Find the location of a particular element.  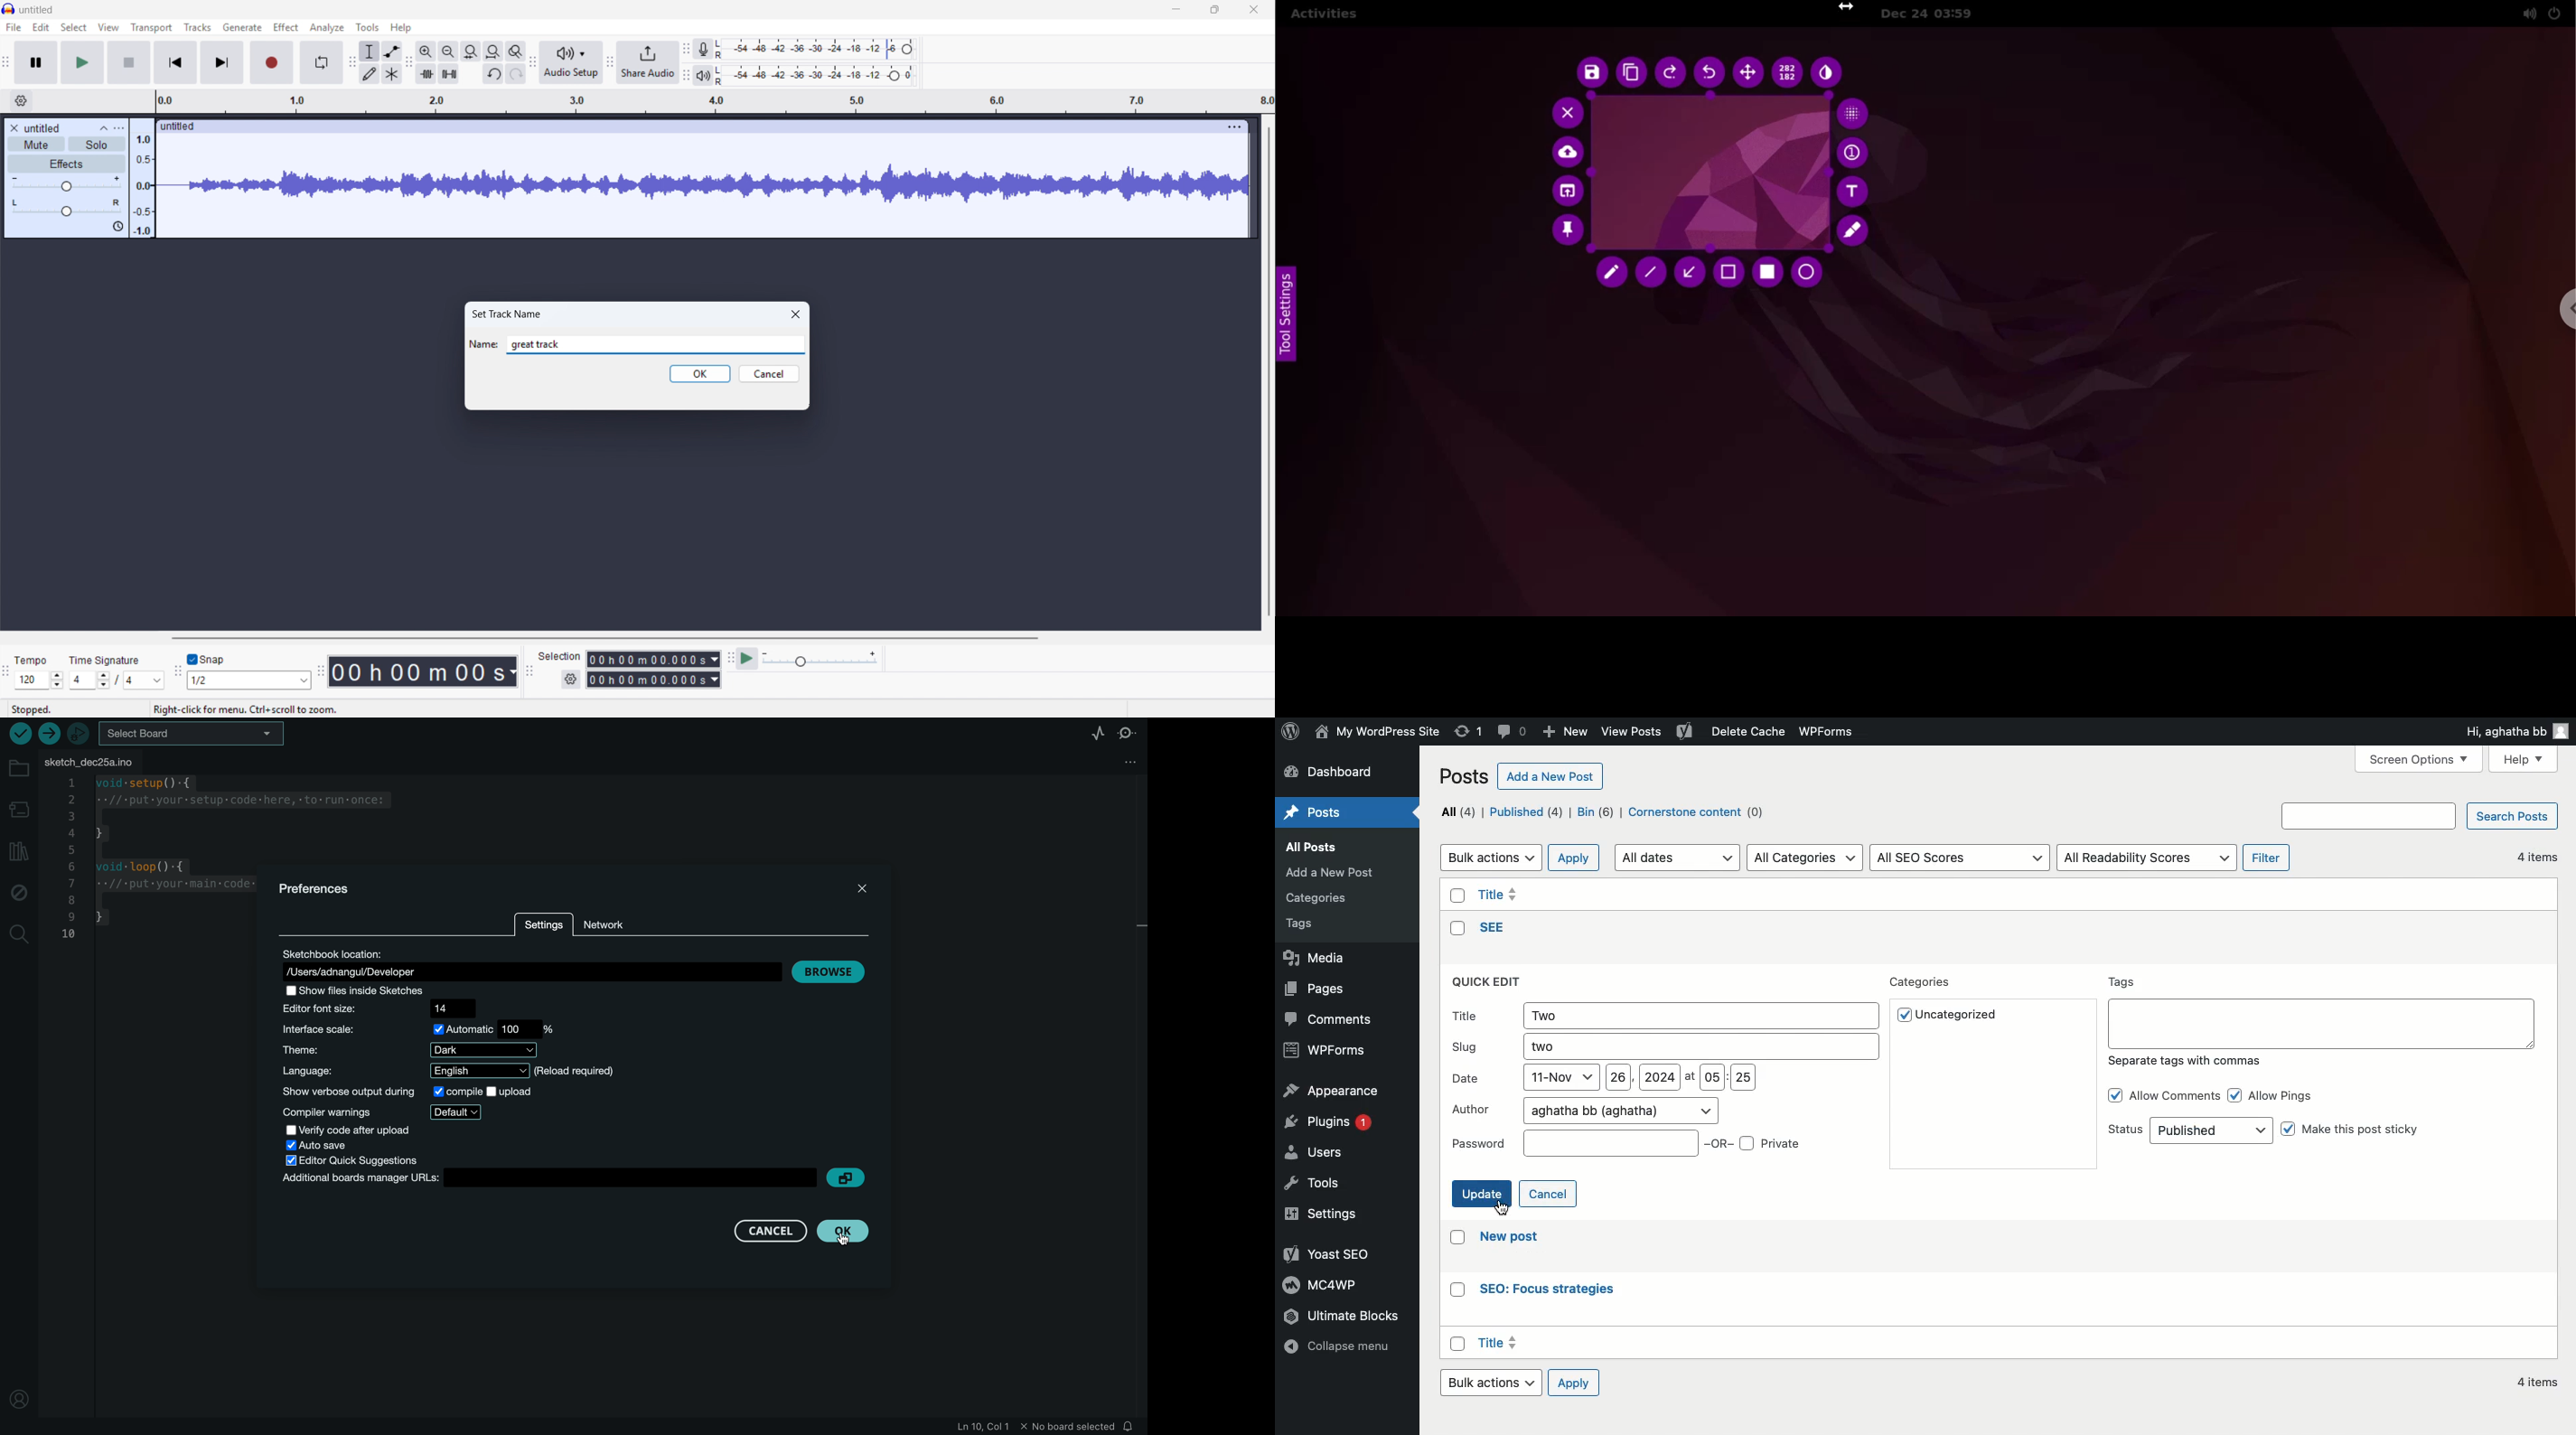

untitled is located at coordinates (43, 128).